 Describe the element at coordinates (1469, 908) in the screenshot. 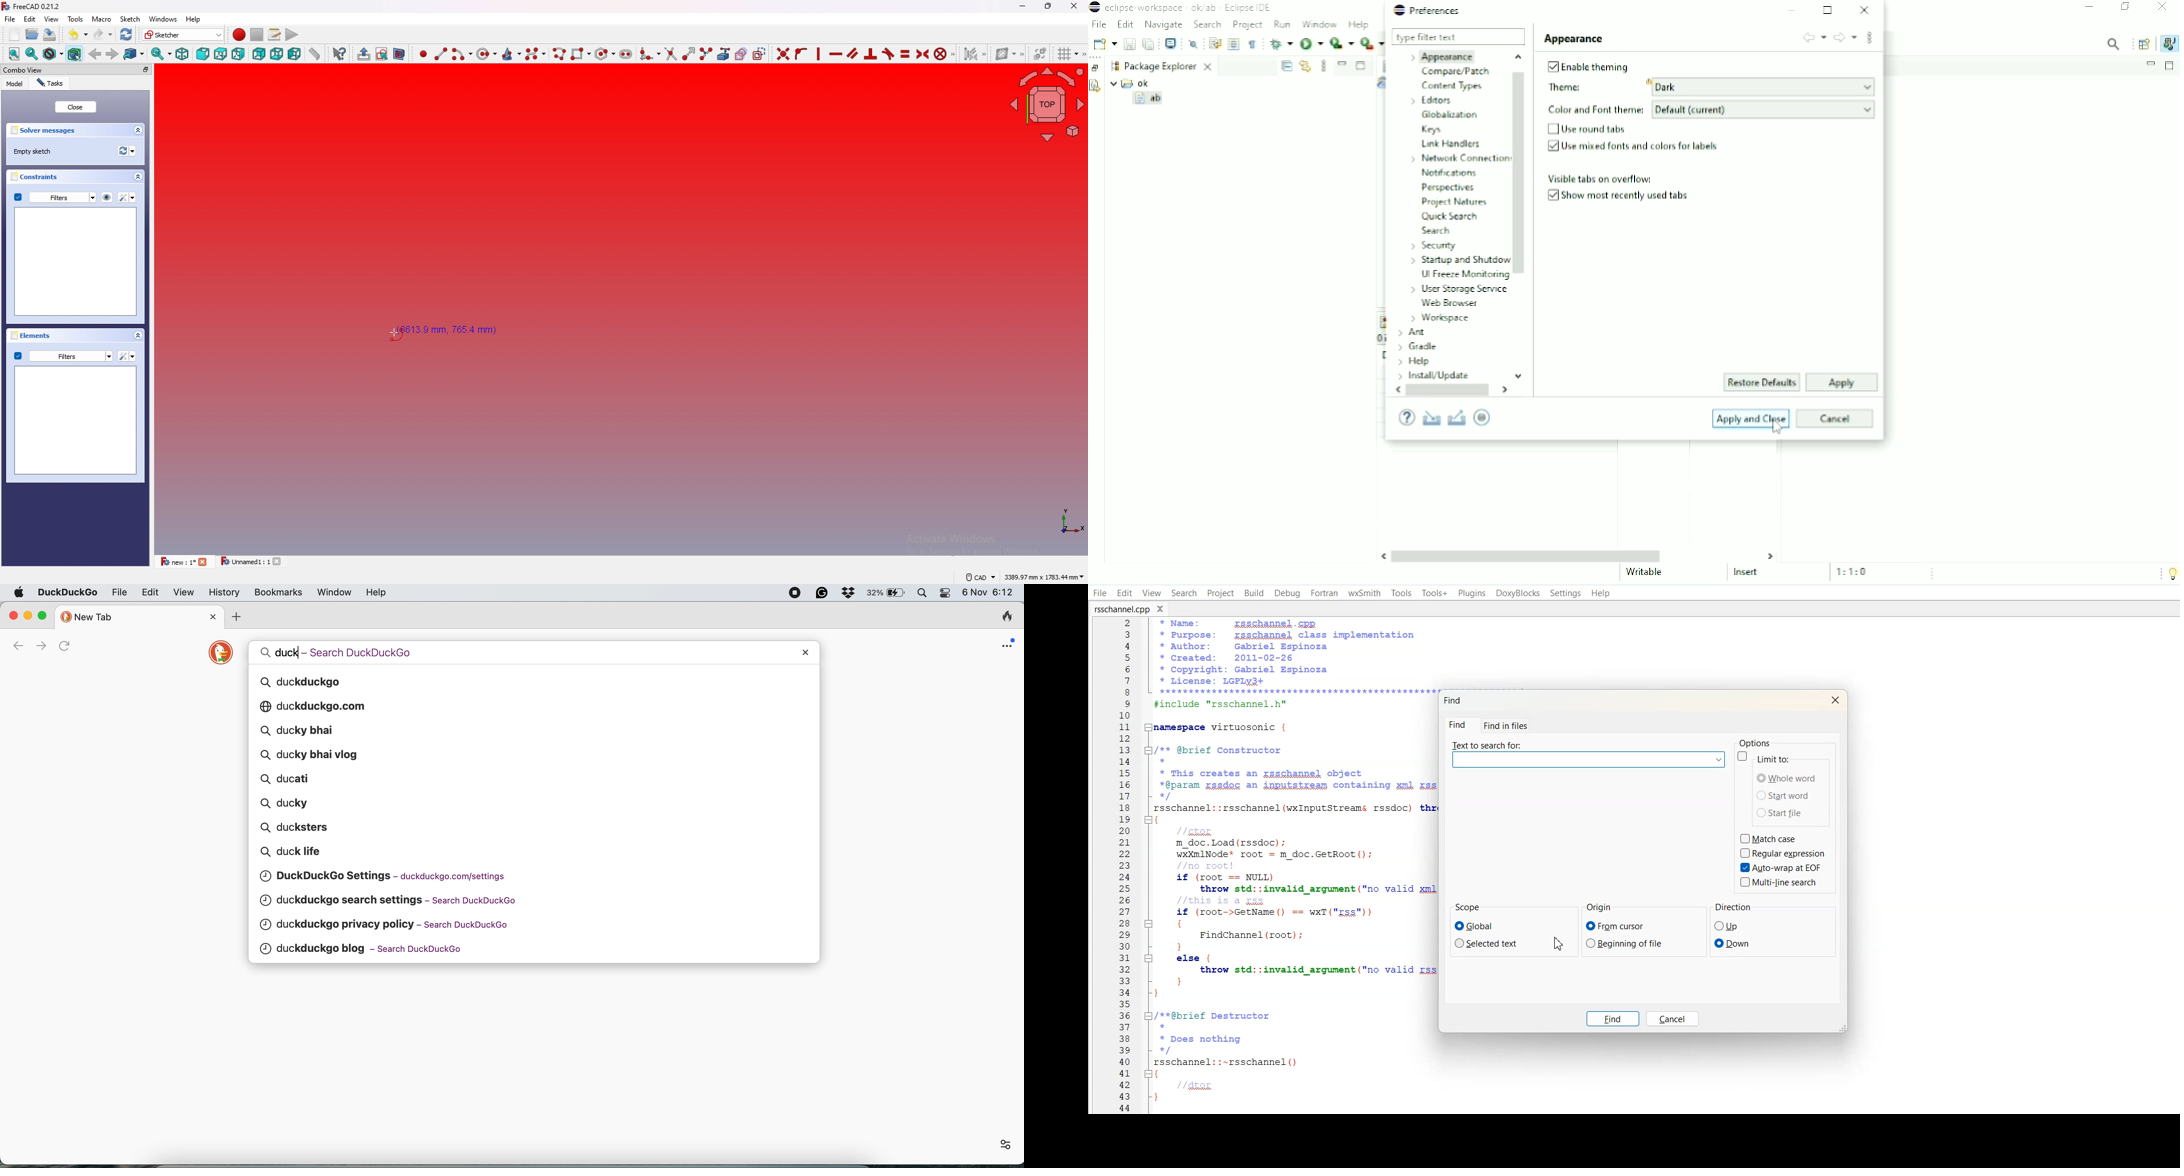

I see `Scope` at that location.